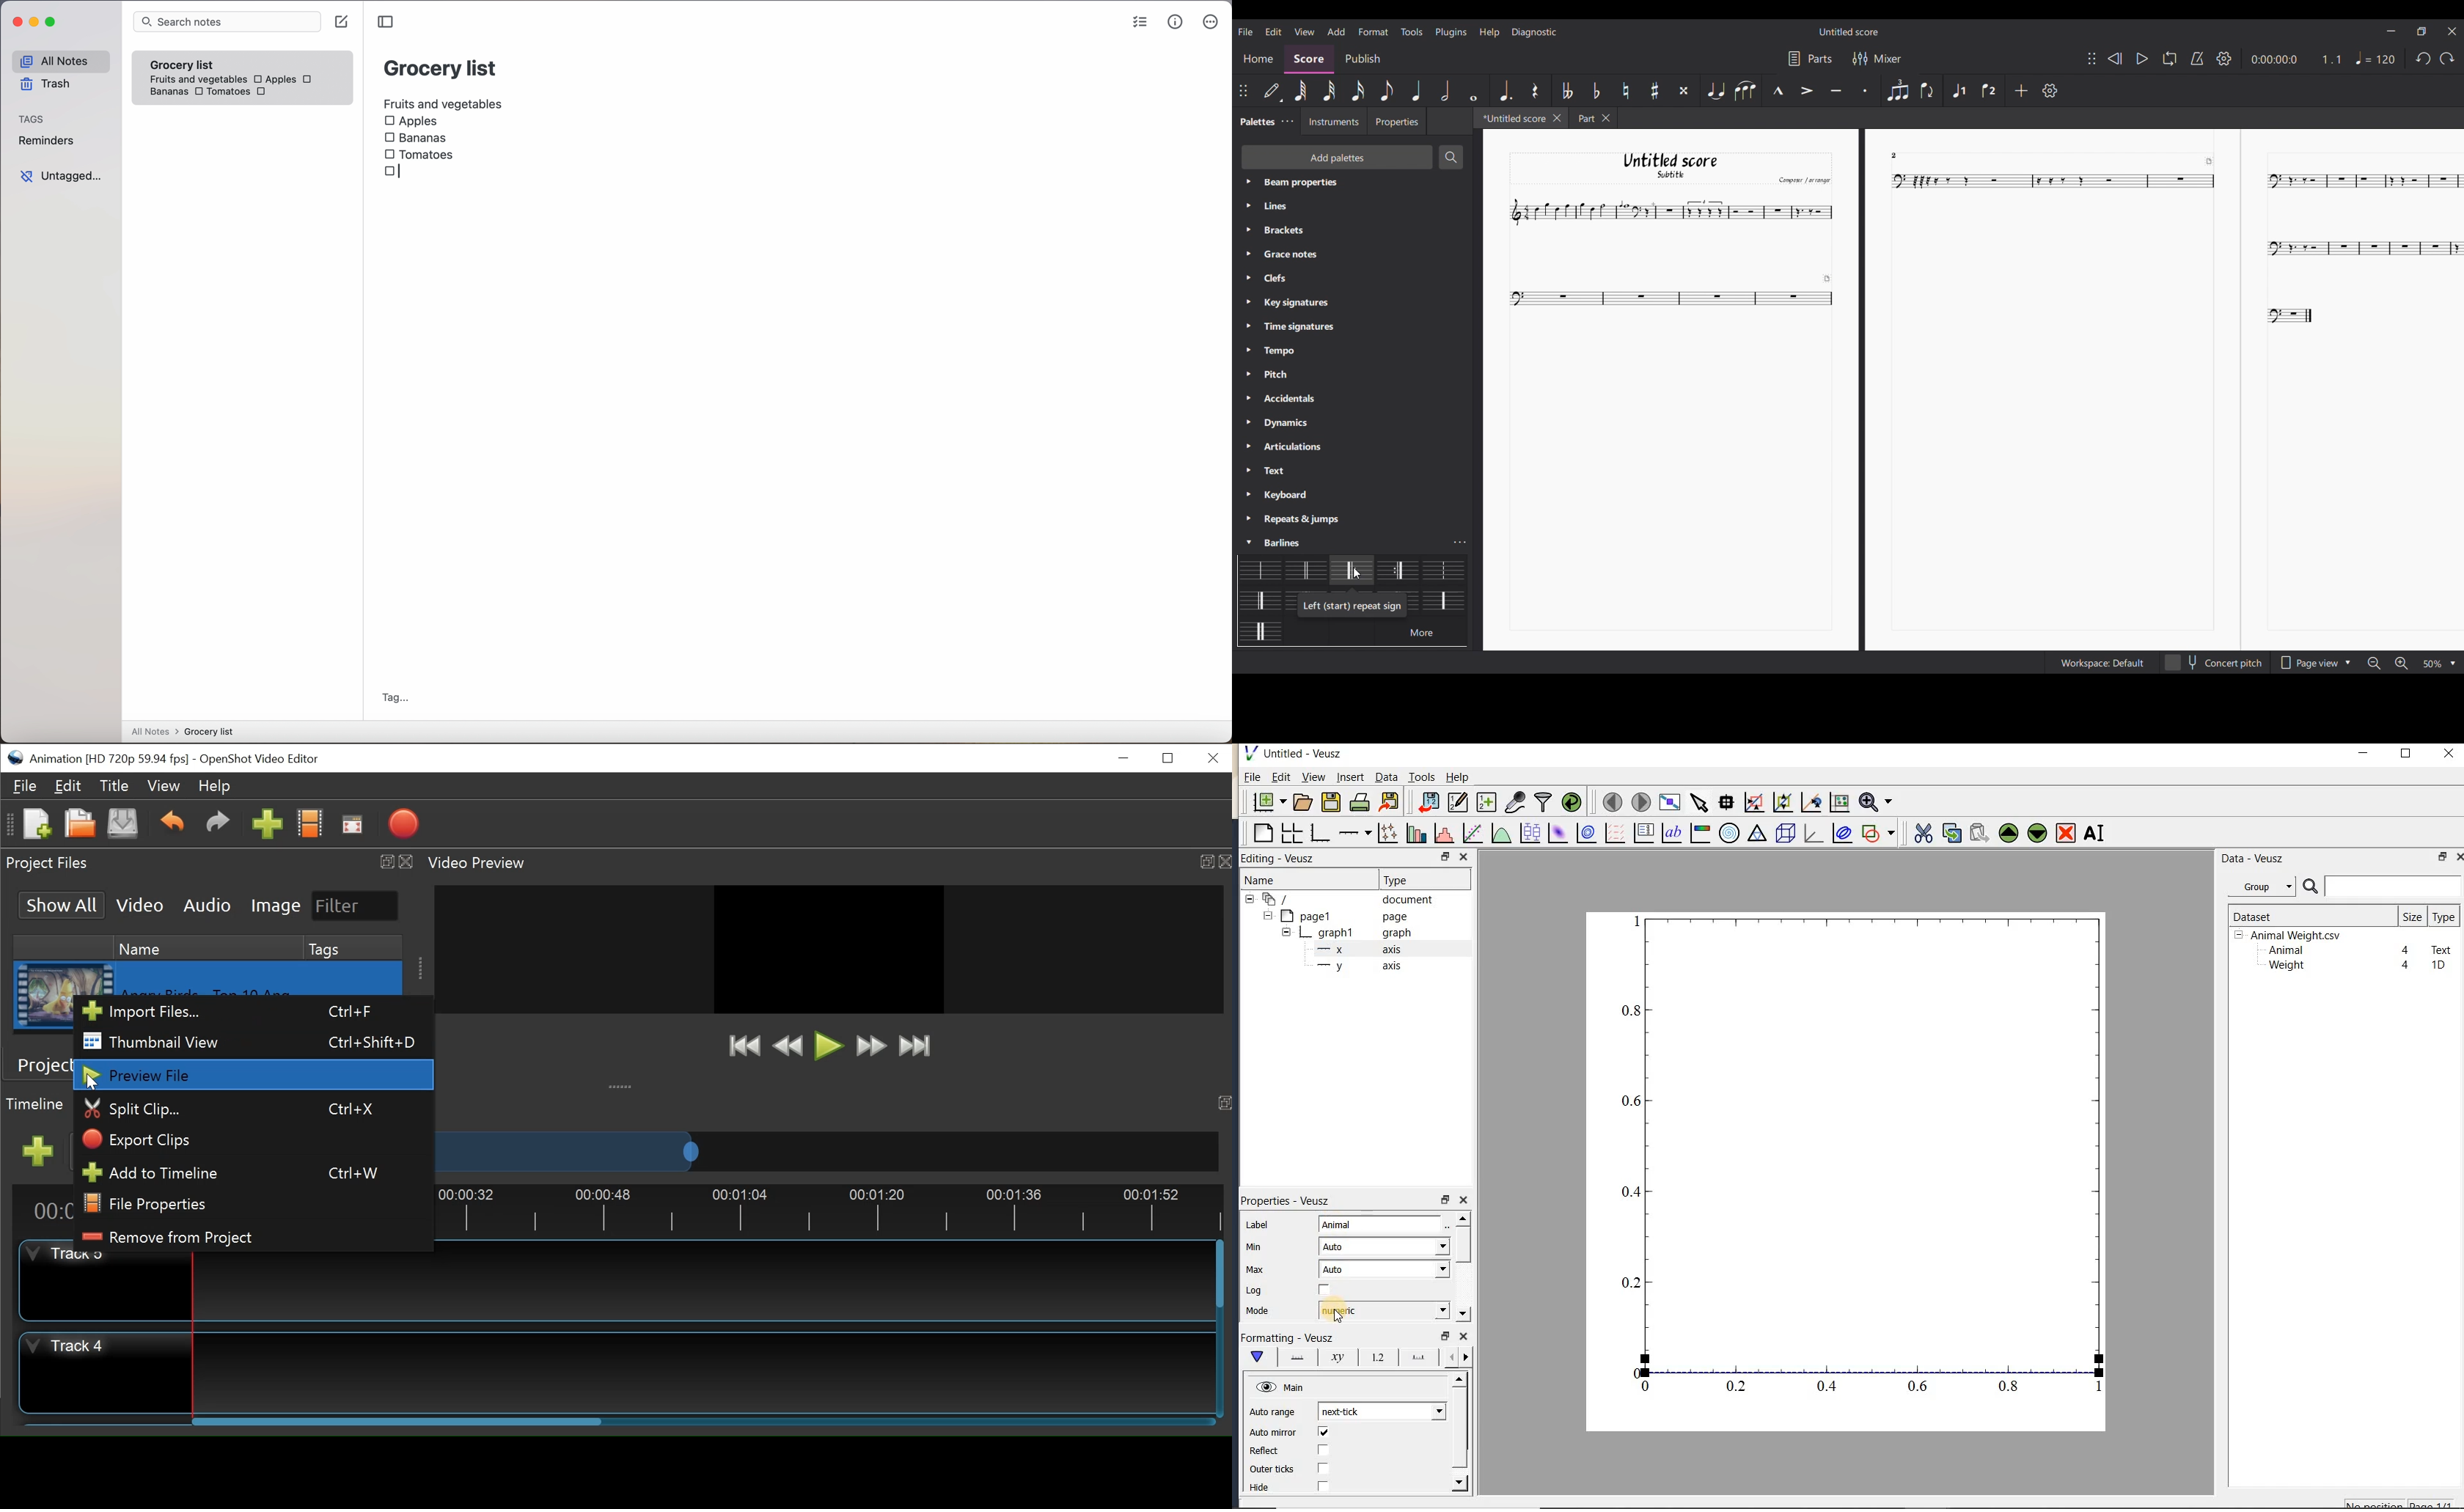 This screenshot has width=2464, height=1512. I want to click on Settings, so click(2050, 90).